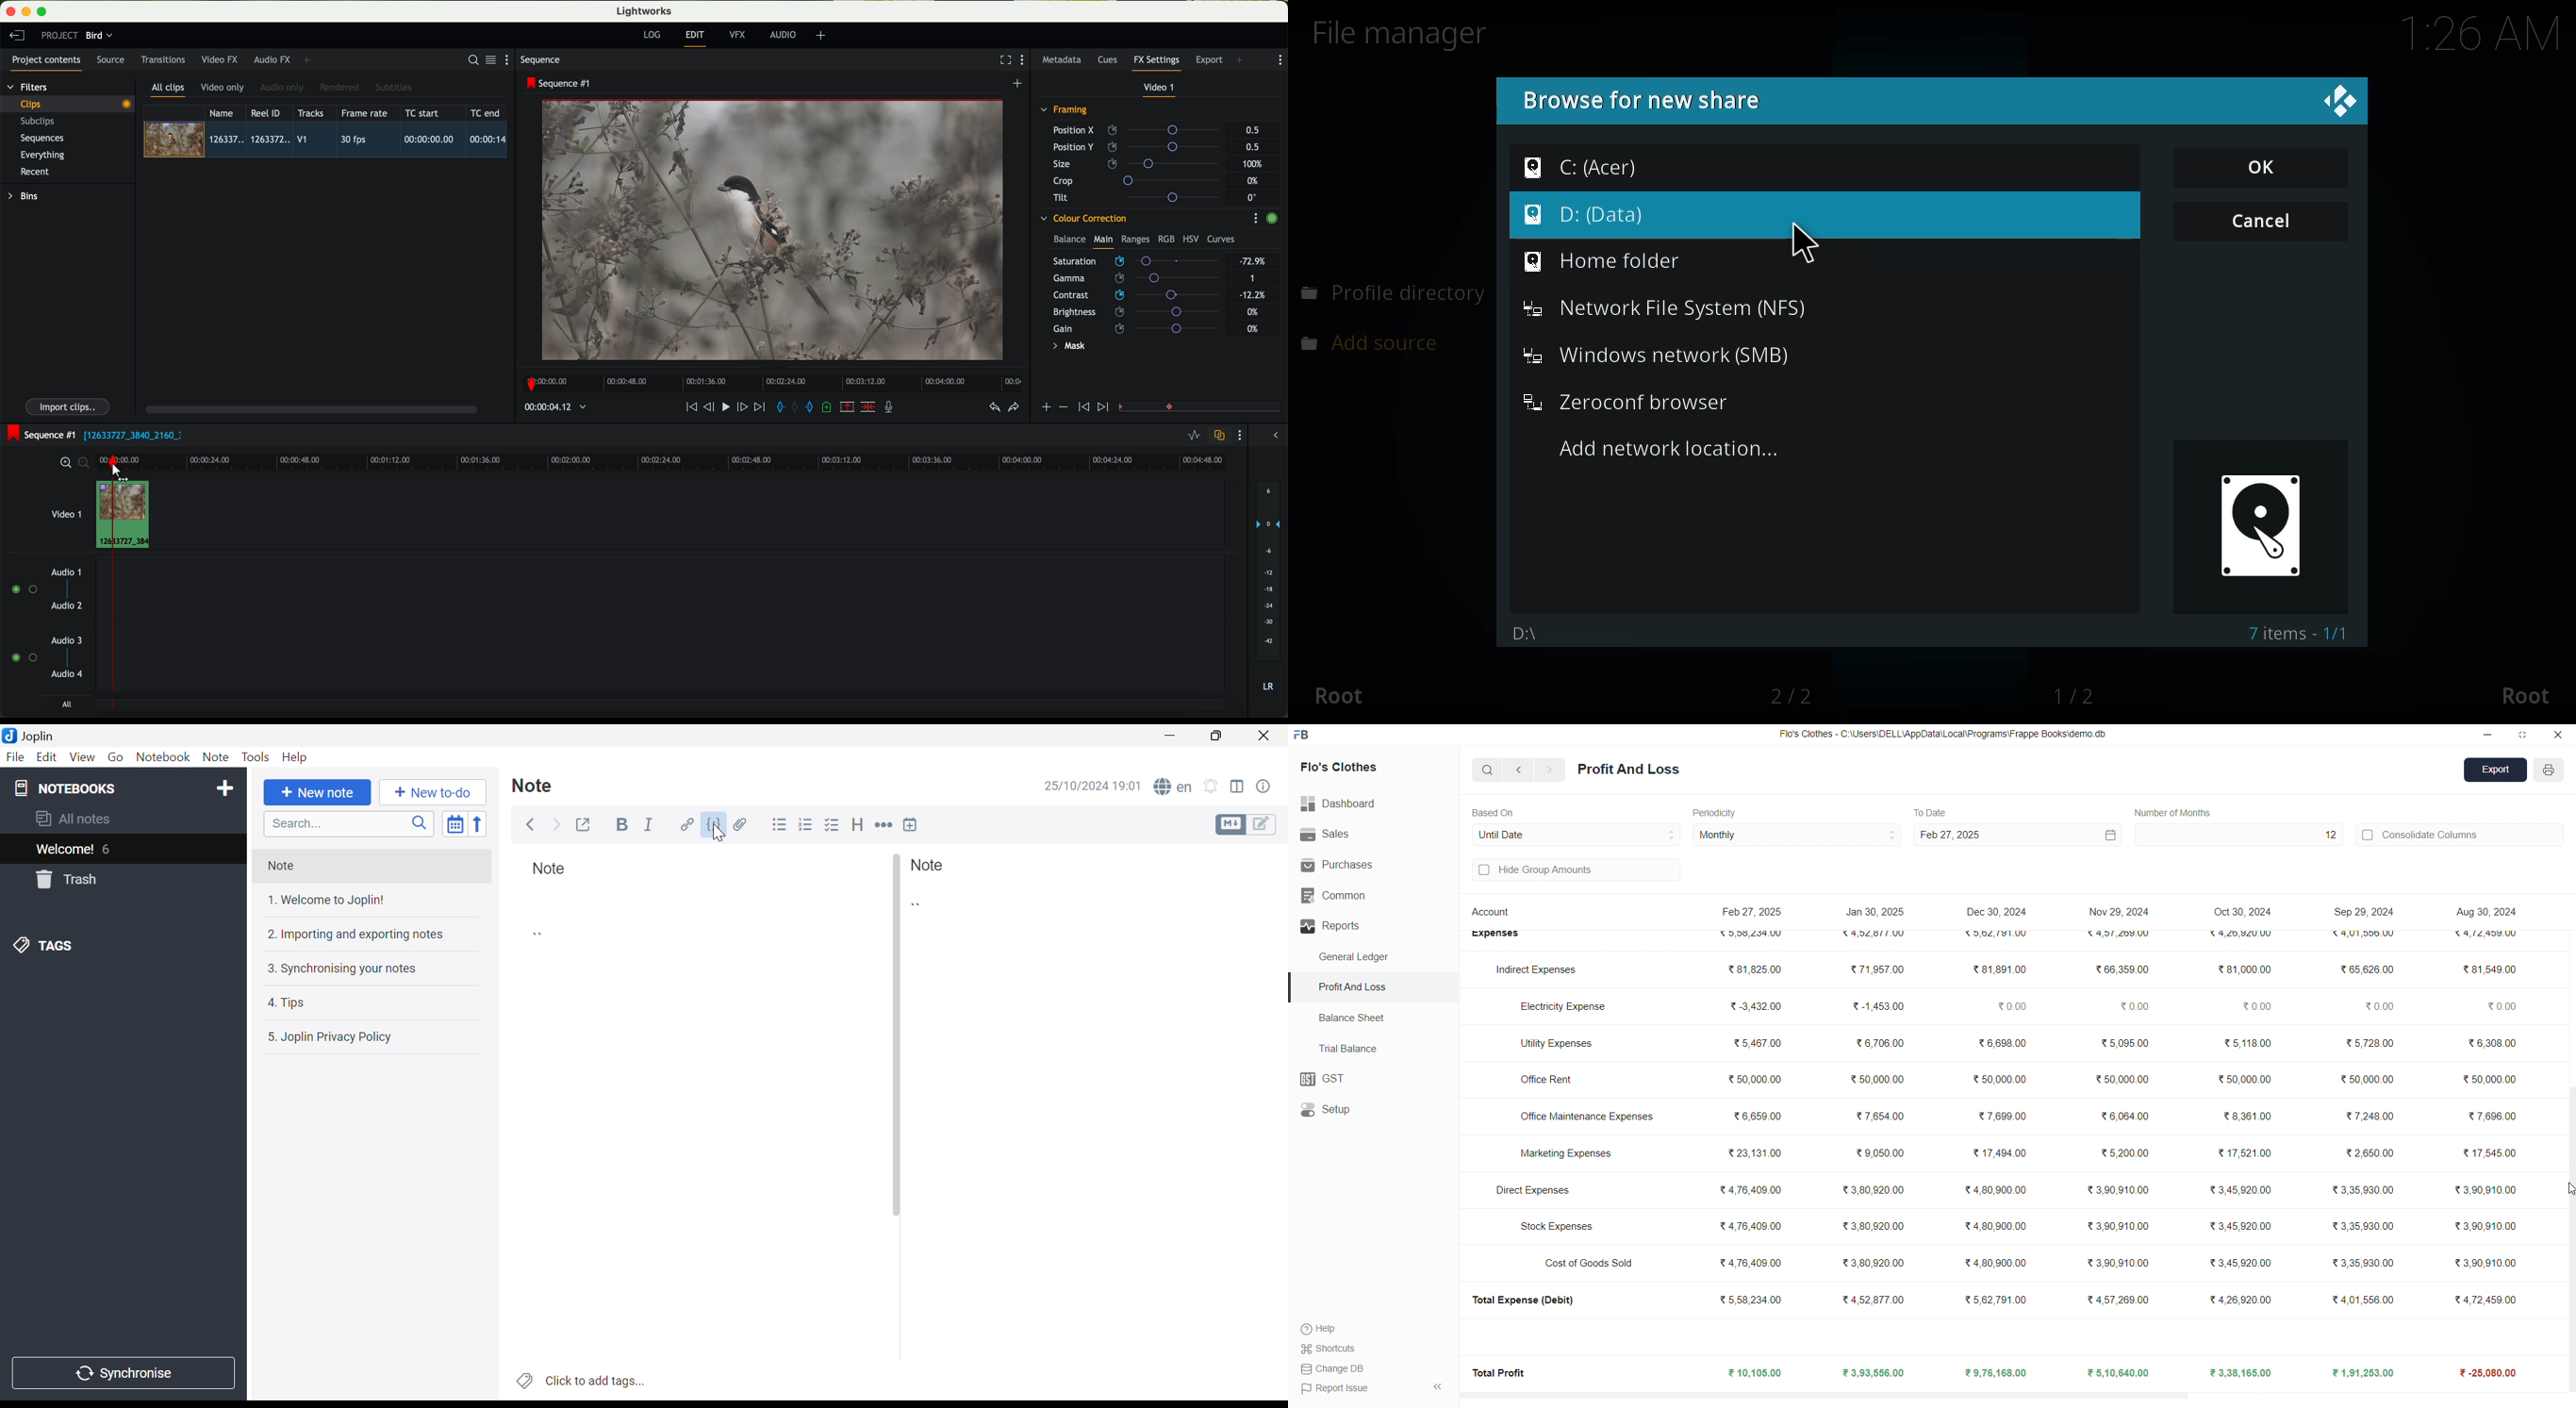 Image resolution: width=2576 pixels, height=1428 pixels. What do you see at coordinates (62, 640) in the screenshot?
I see `audio 3` at bounding box center [62, 640].